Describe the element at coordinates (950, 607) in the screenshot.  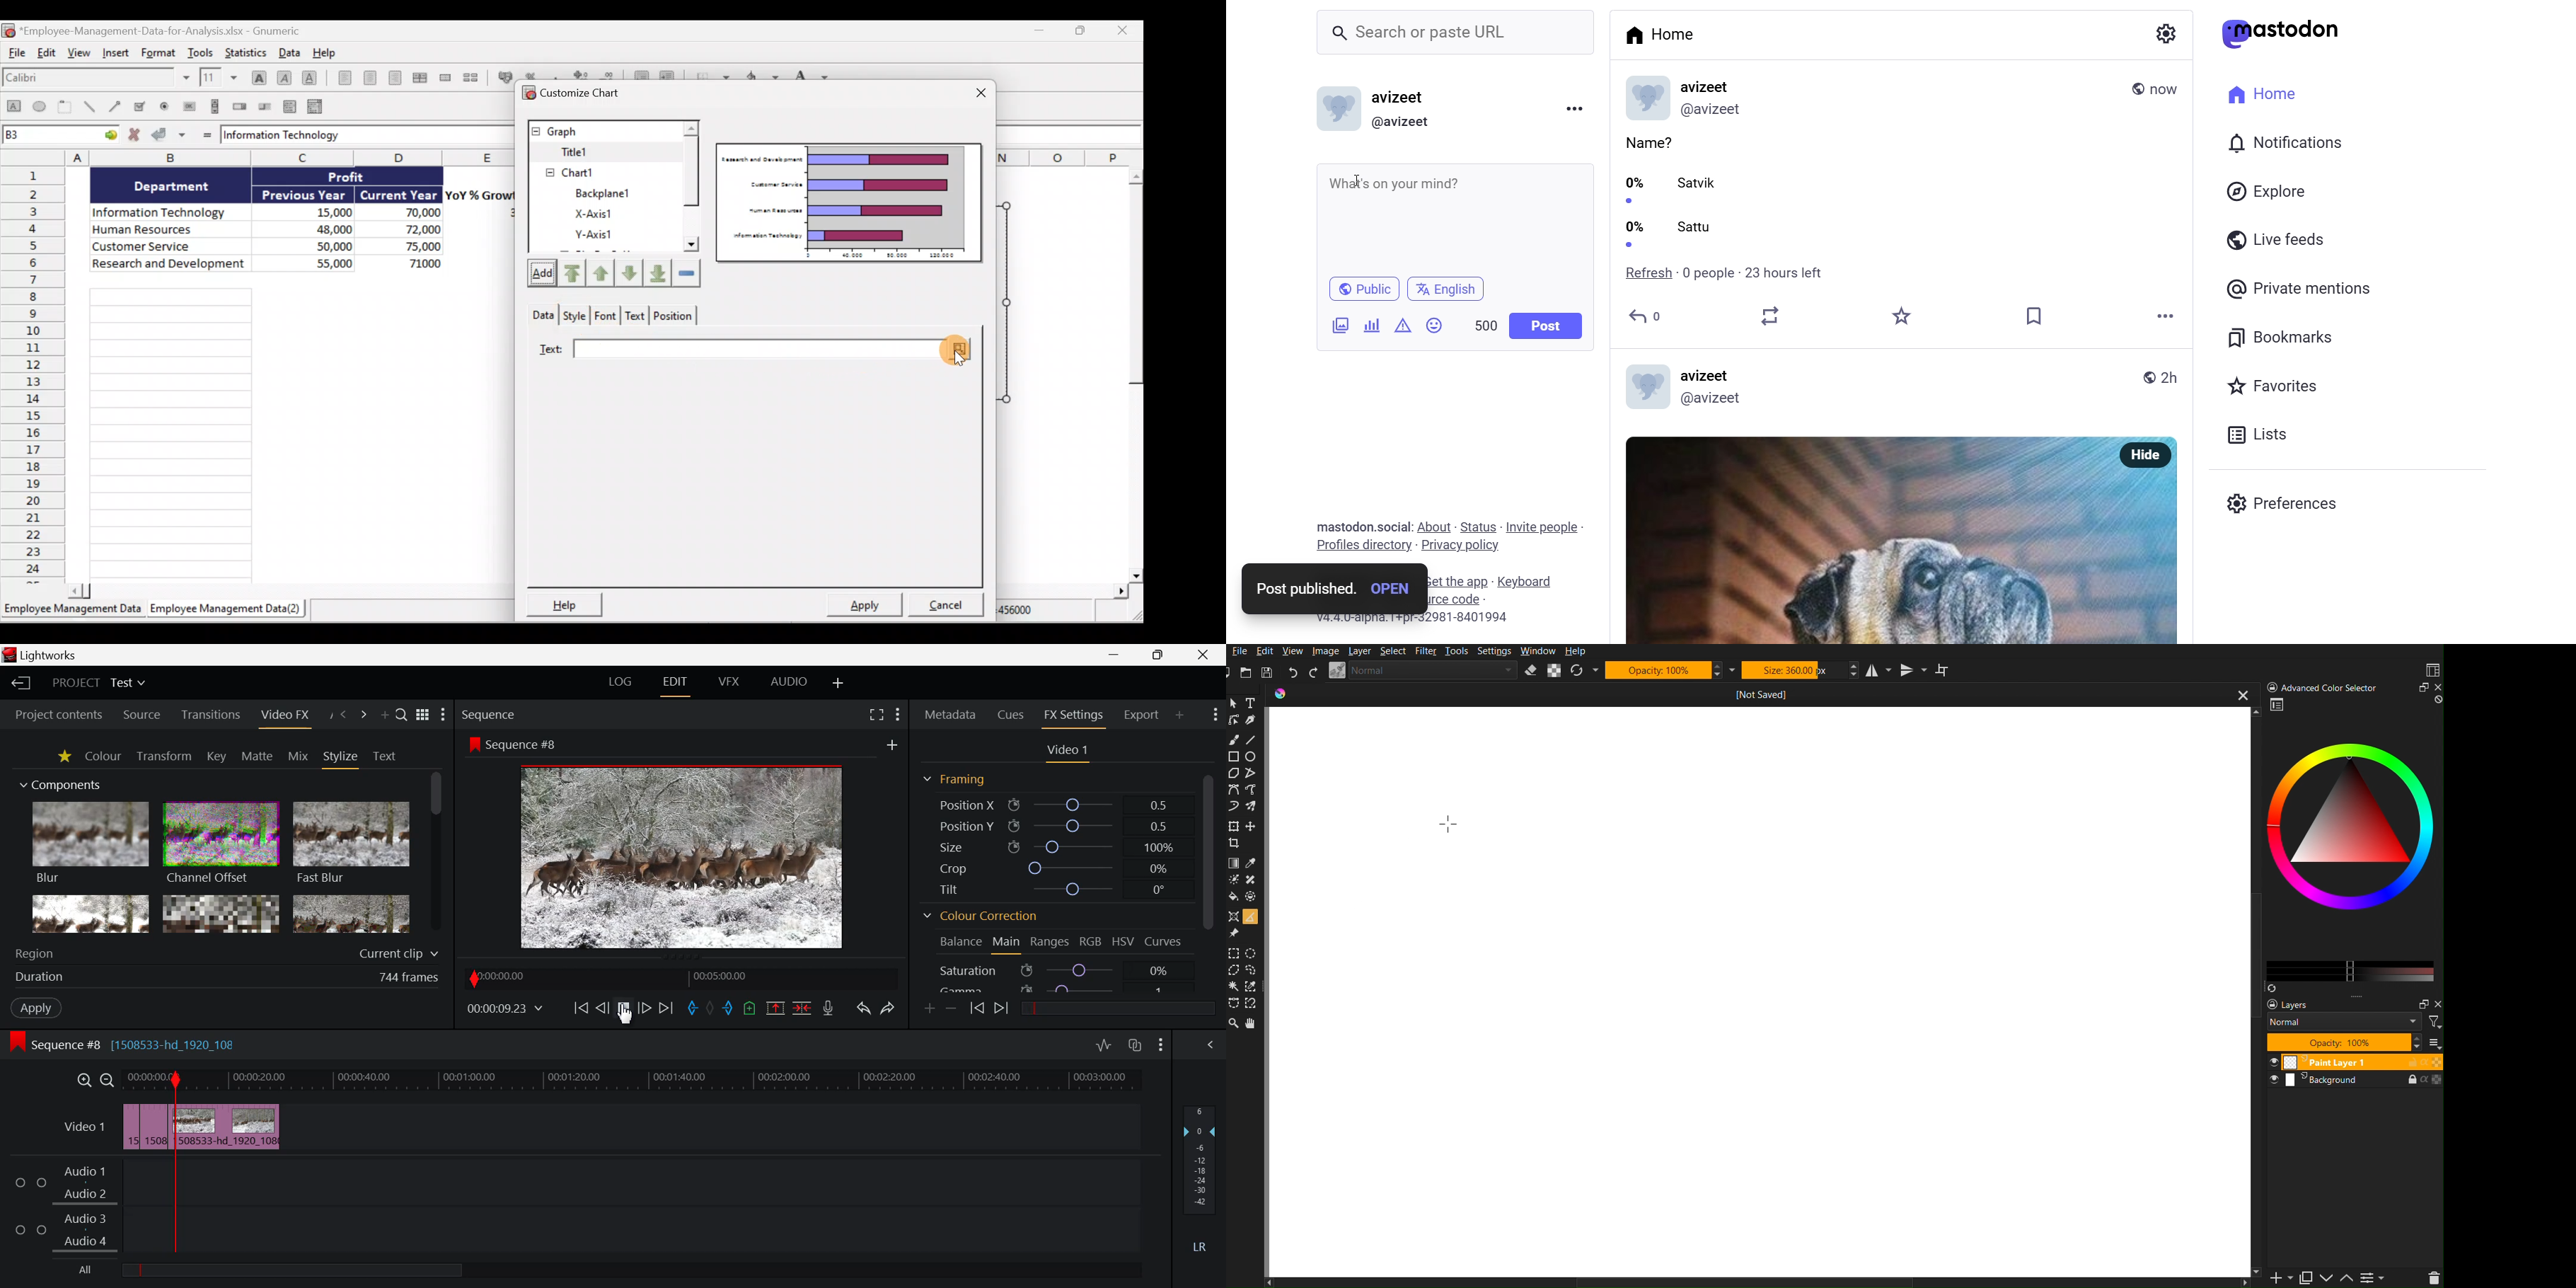
I see `Cancel` at that location.